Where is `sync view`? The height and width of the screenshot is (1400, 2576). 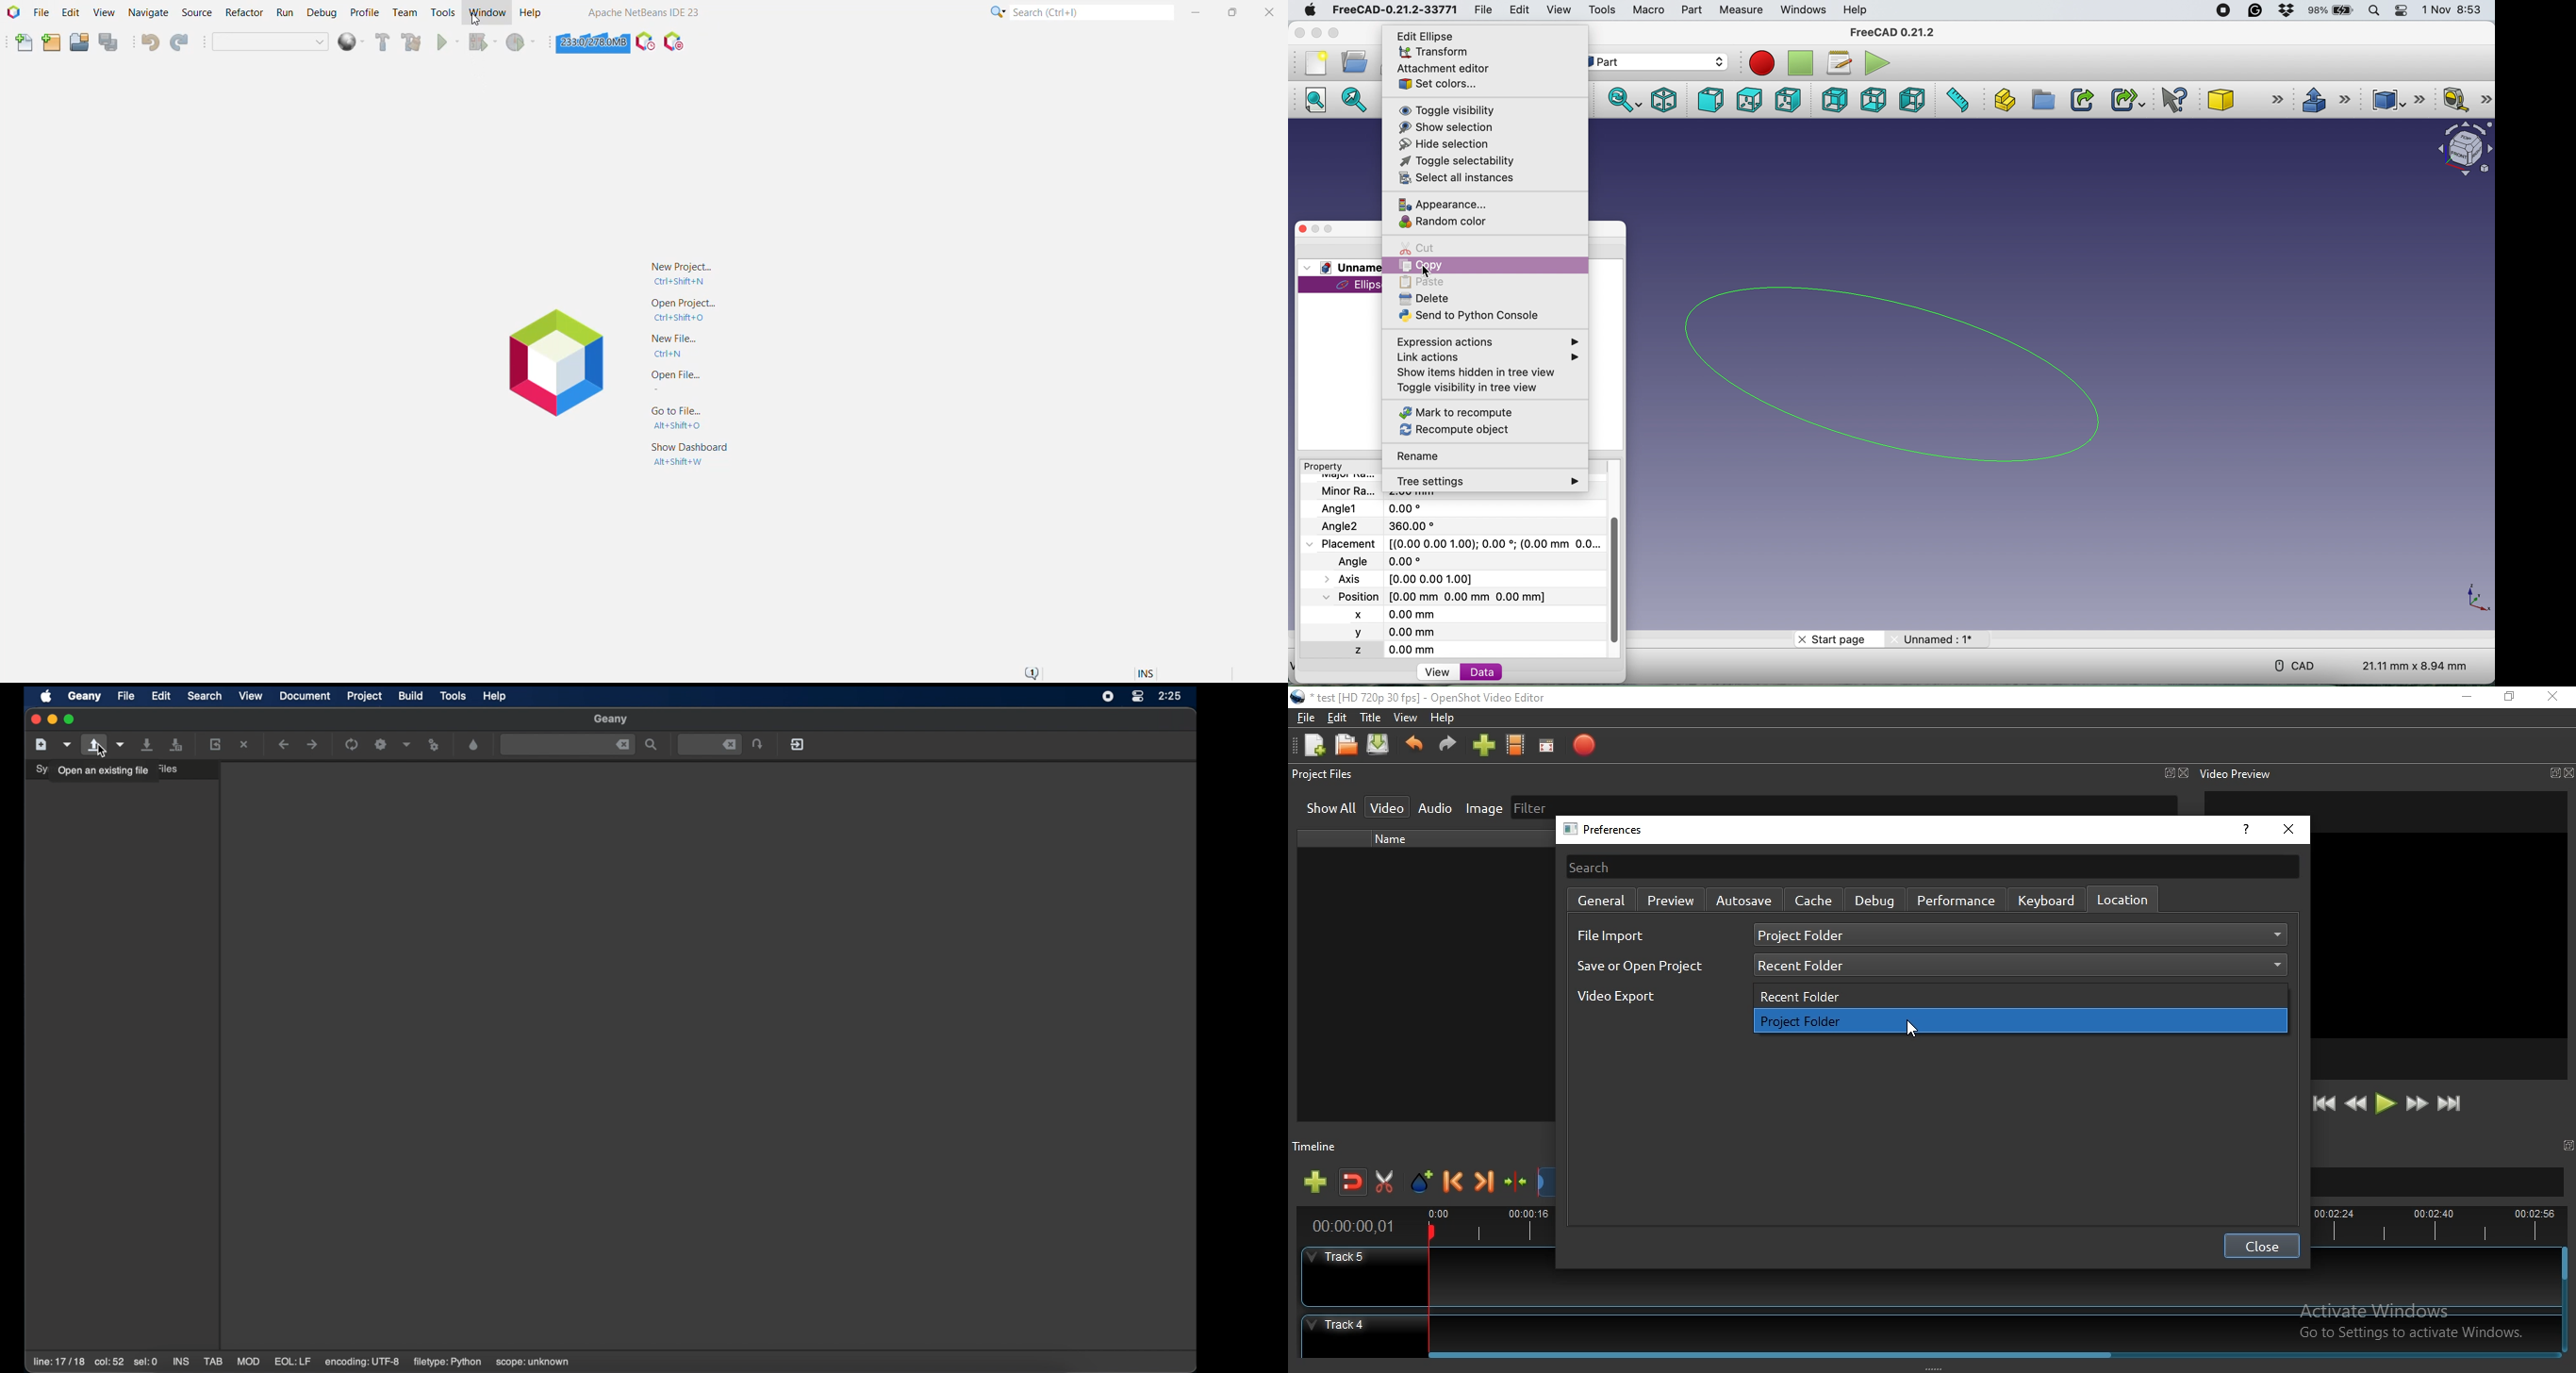
sync view is located at coordinates (1625, 100).